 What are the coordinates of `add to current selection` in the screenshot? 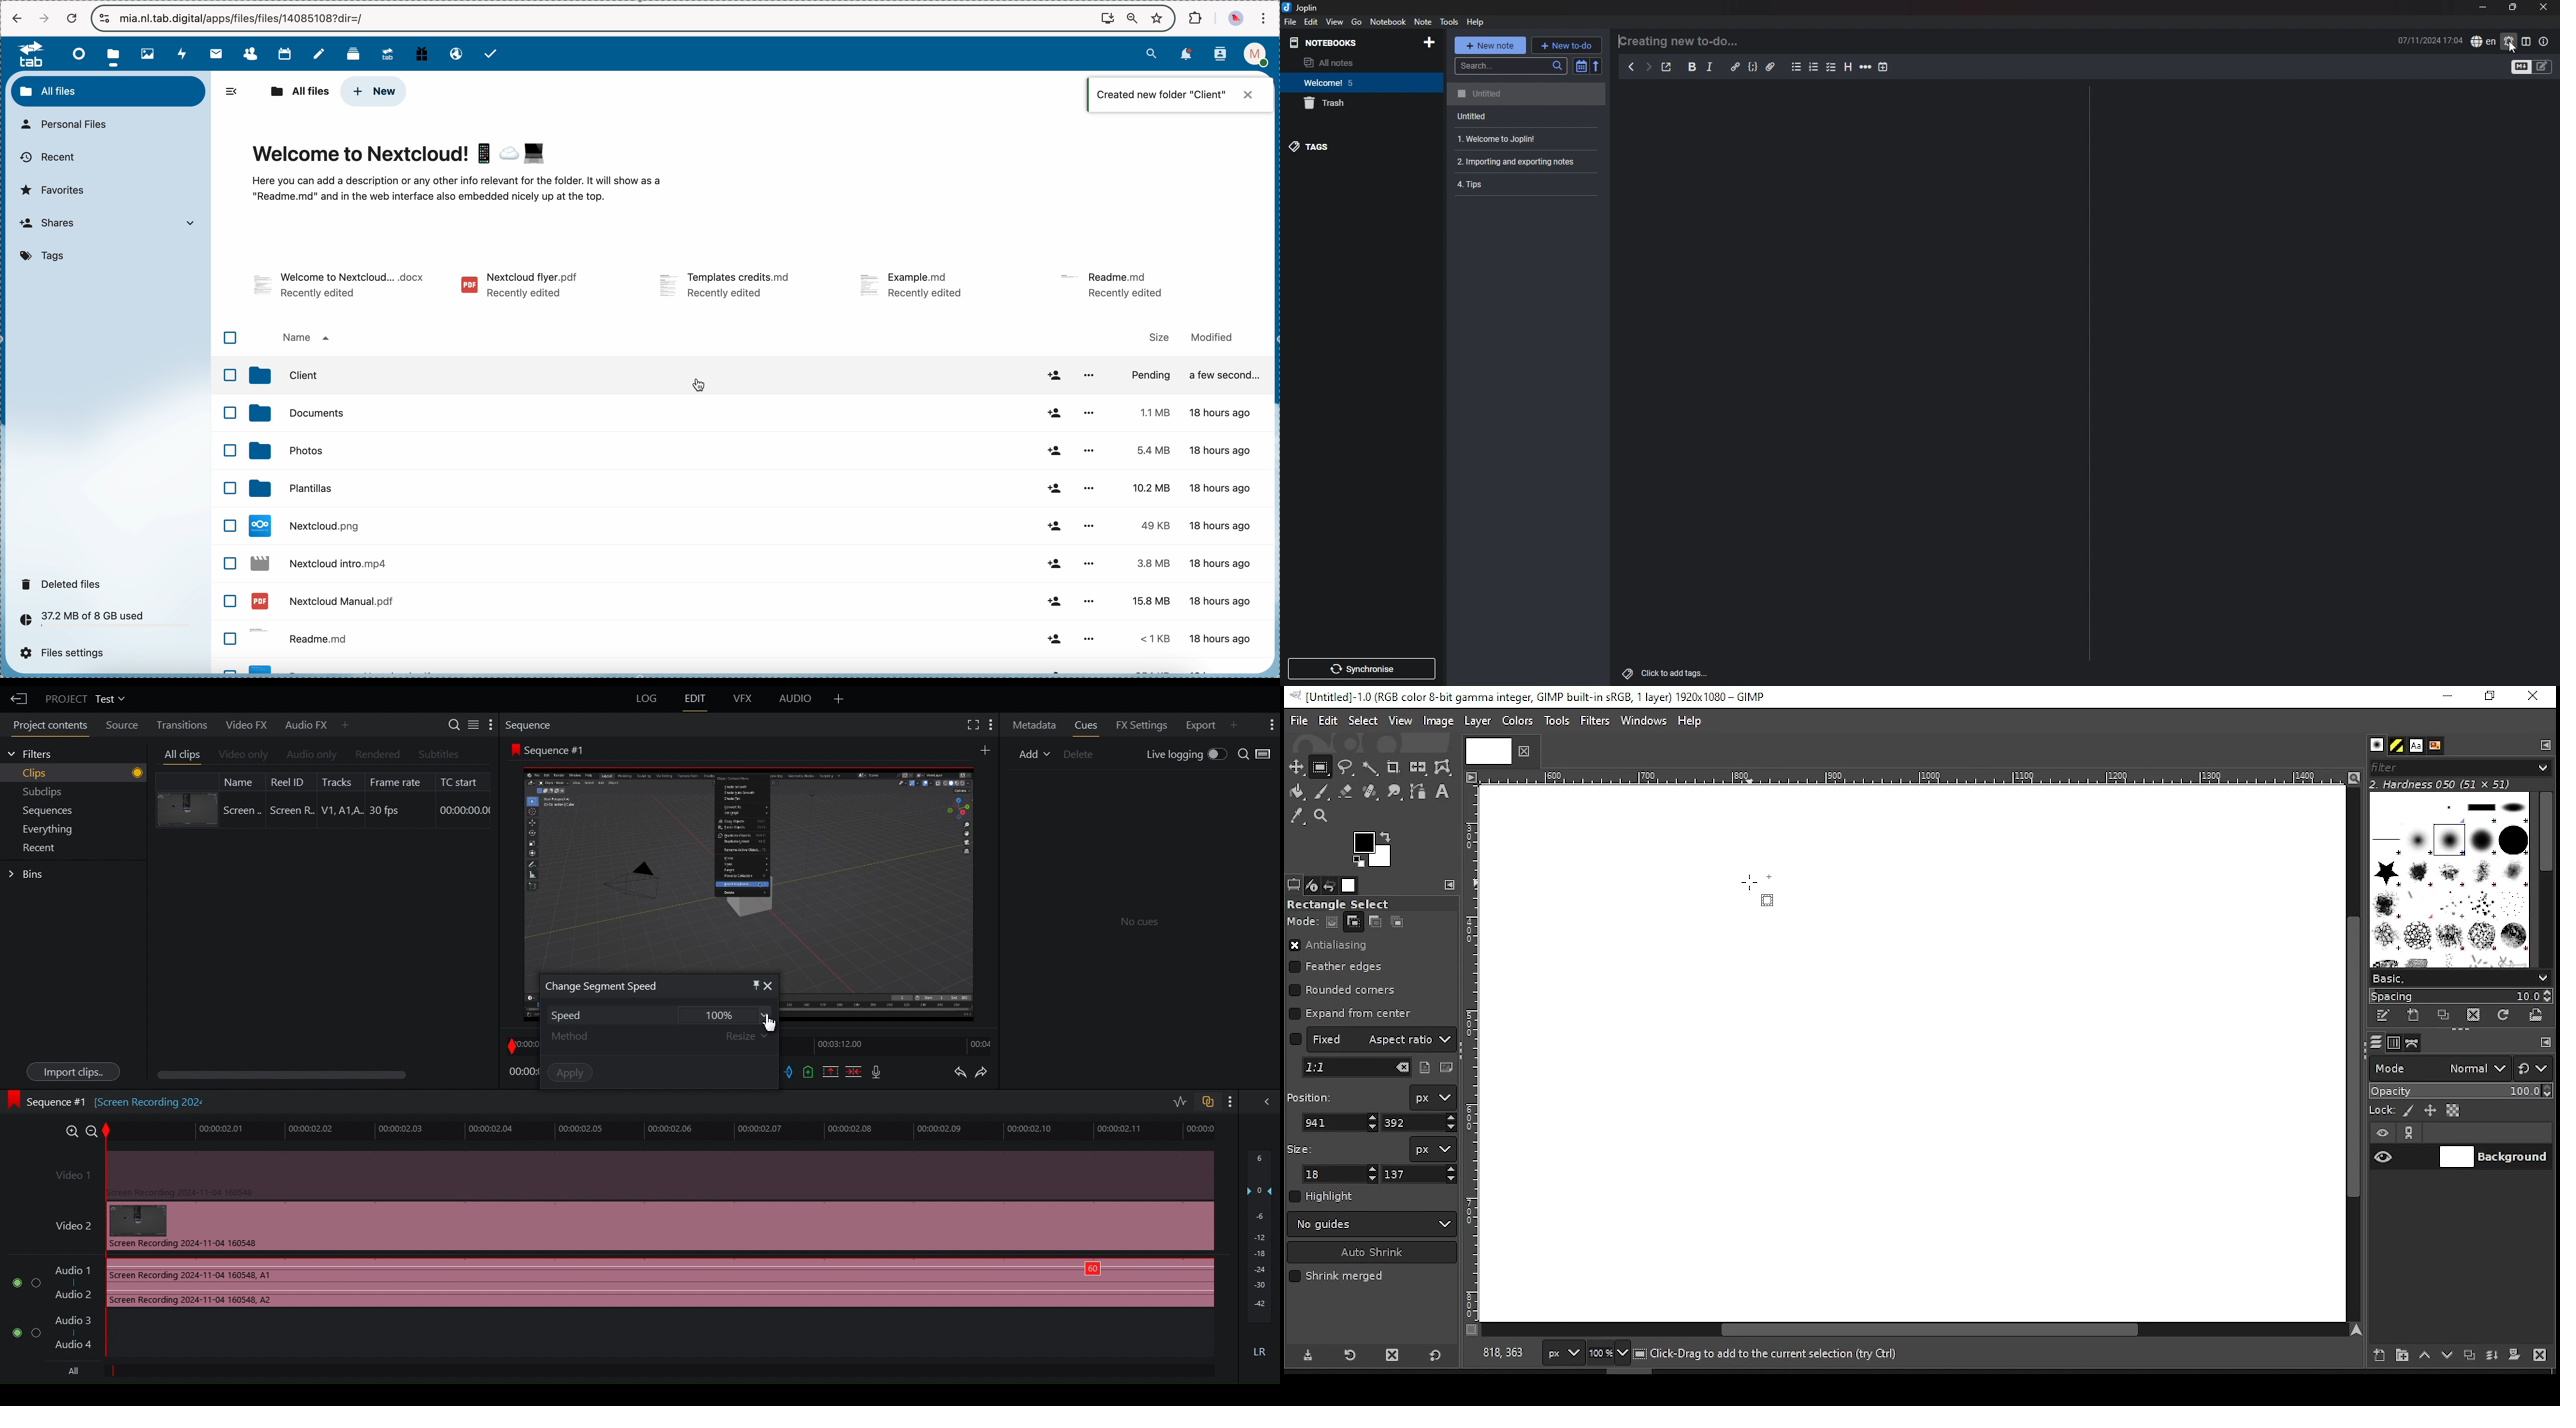 It's located at (1354, 922).